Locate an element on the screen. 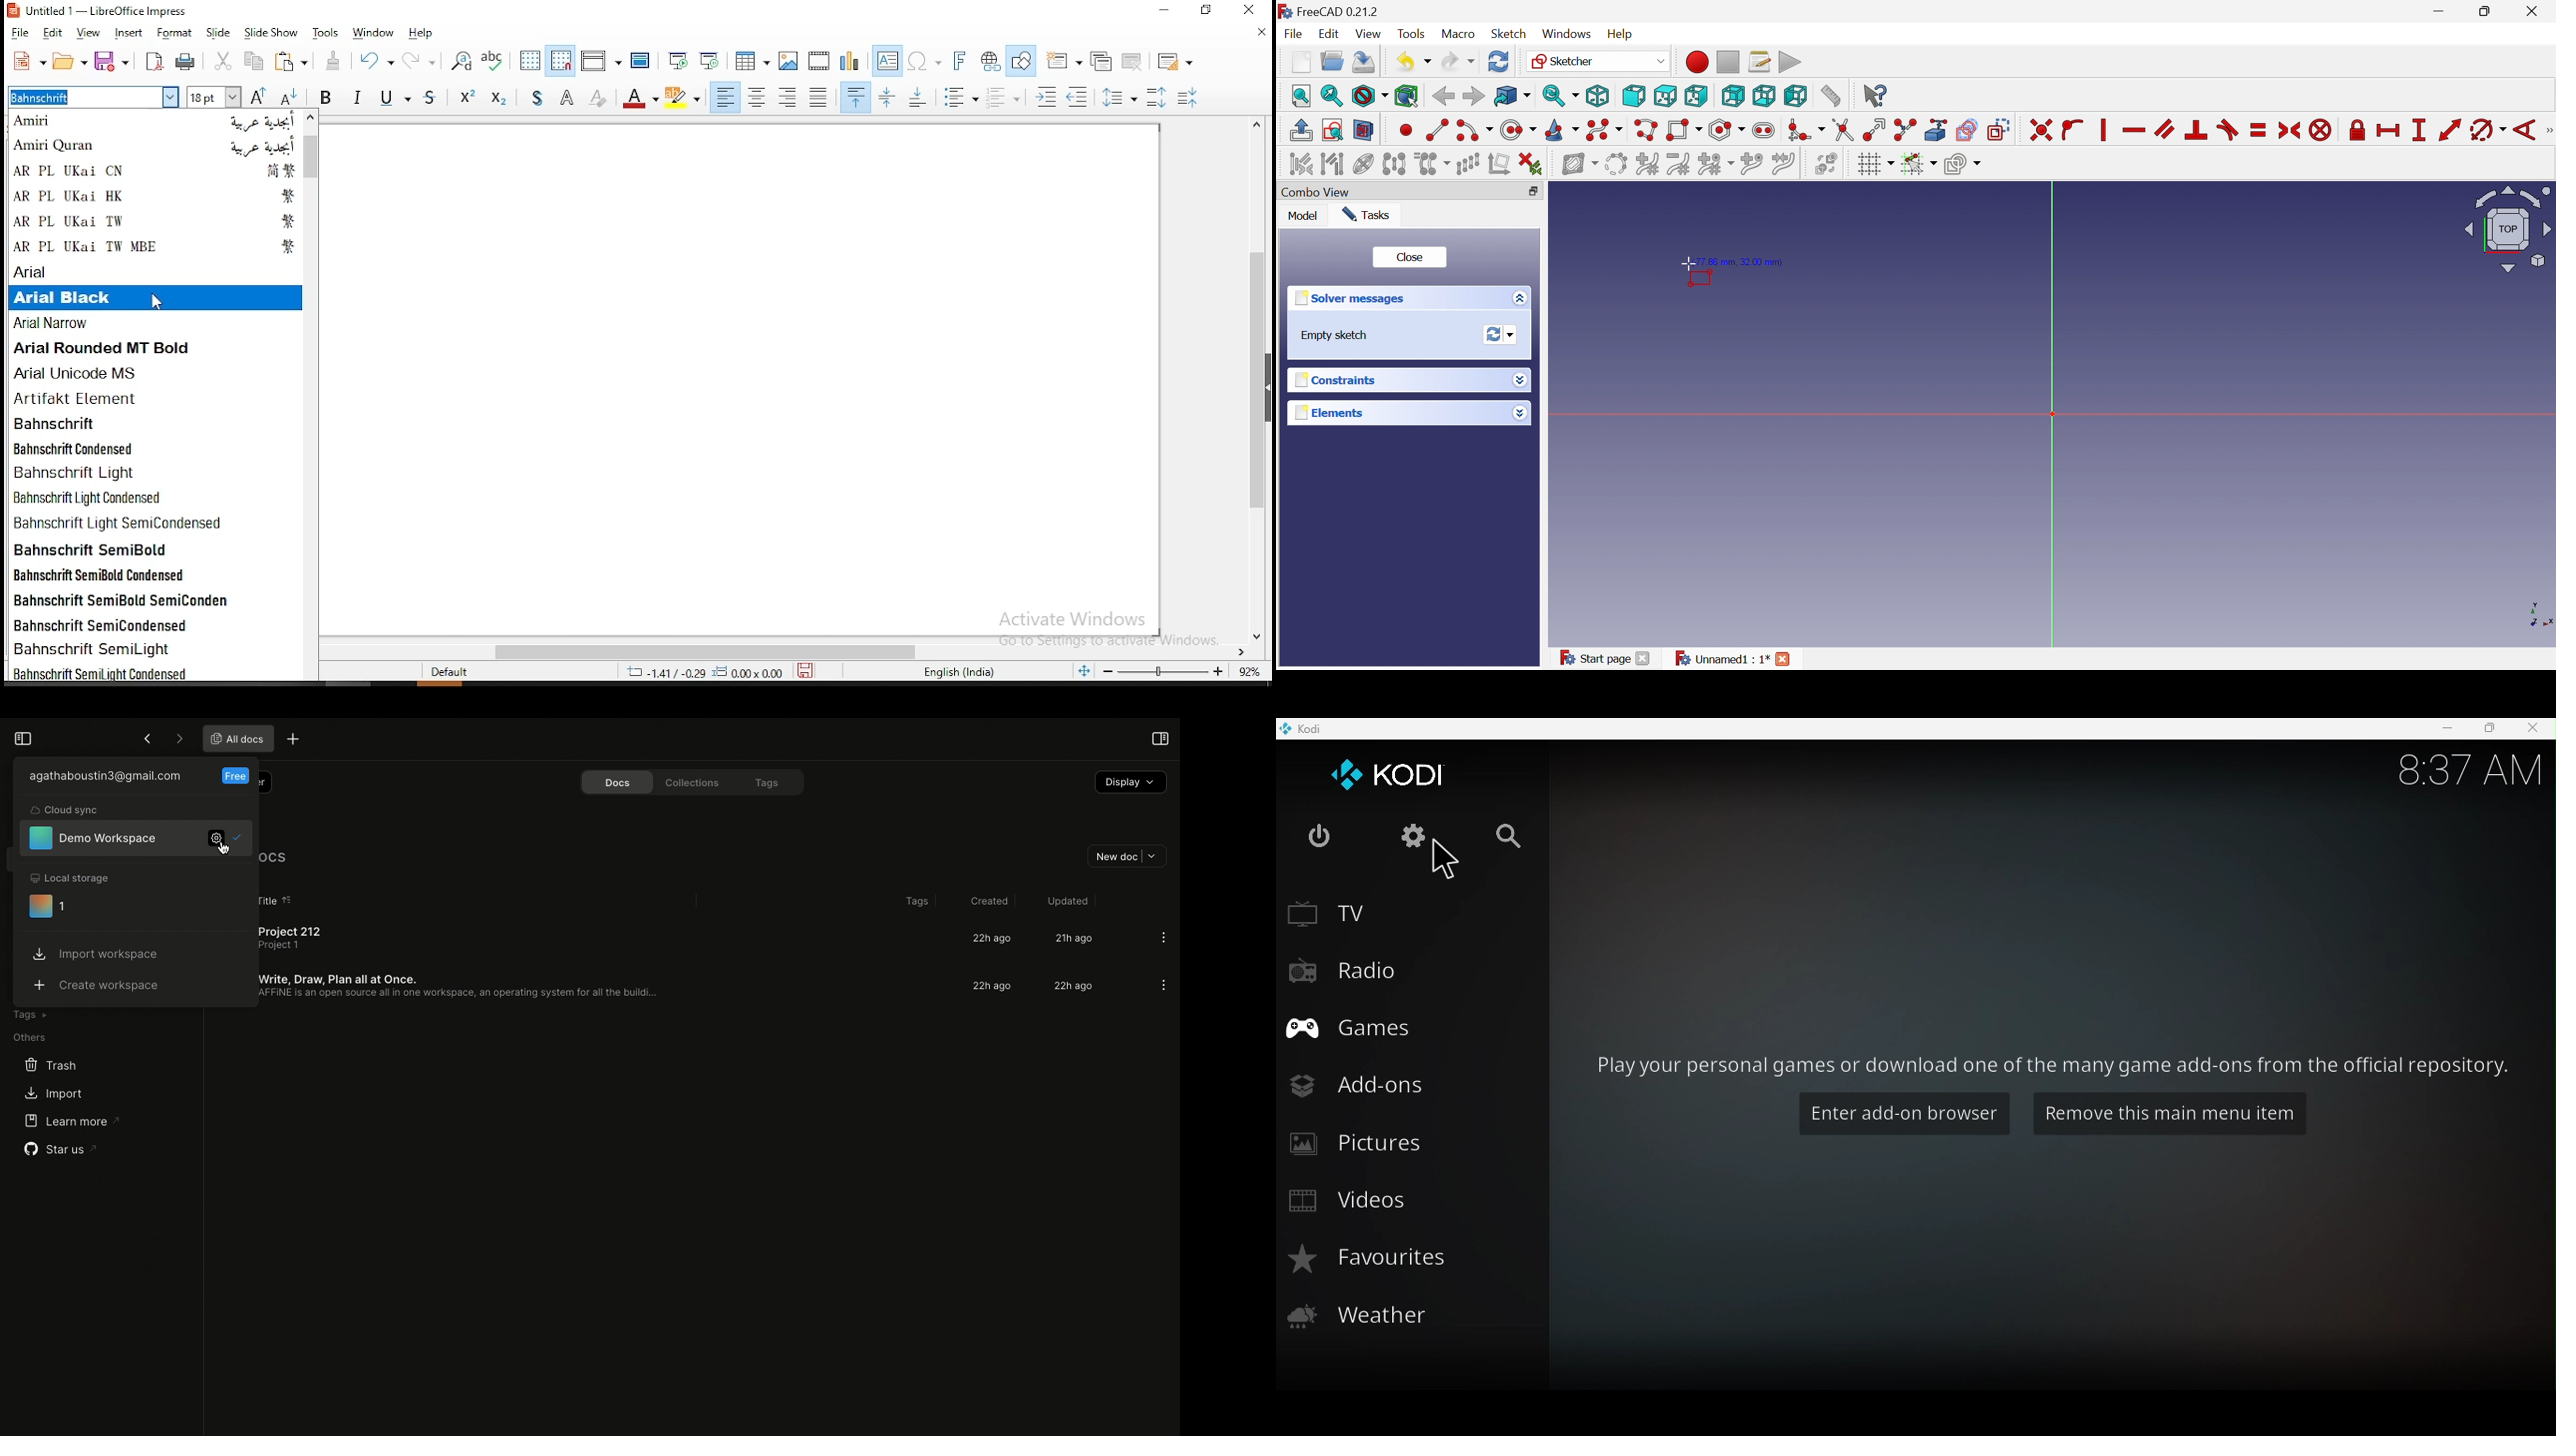  Collections is located at coordinates (693, 783).